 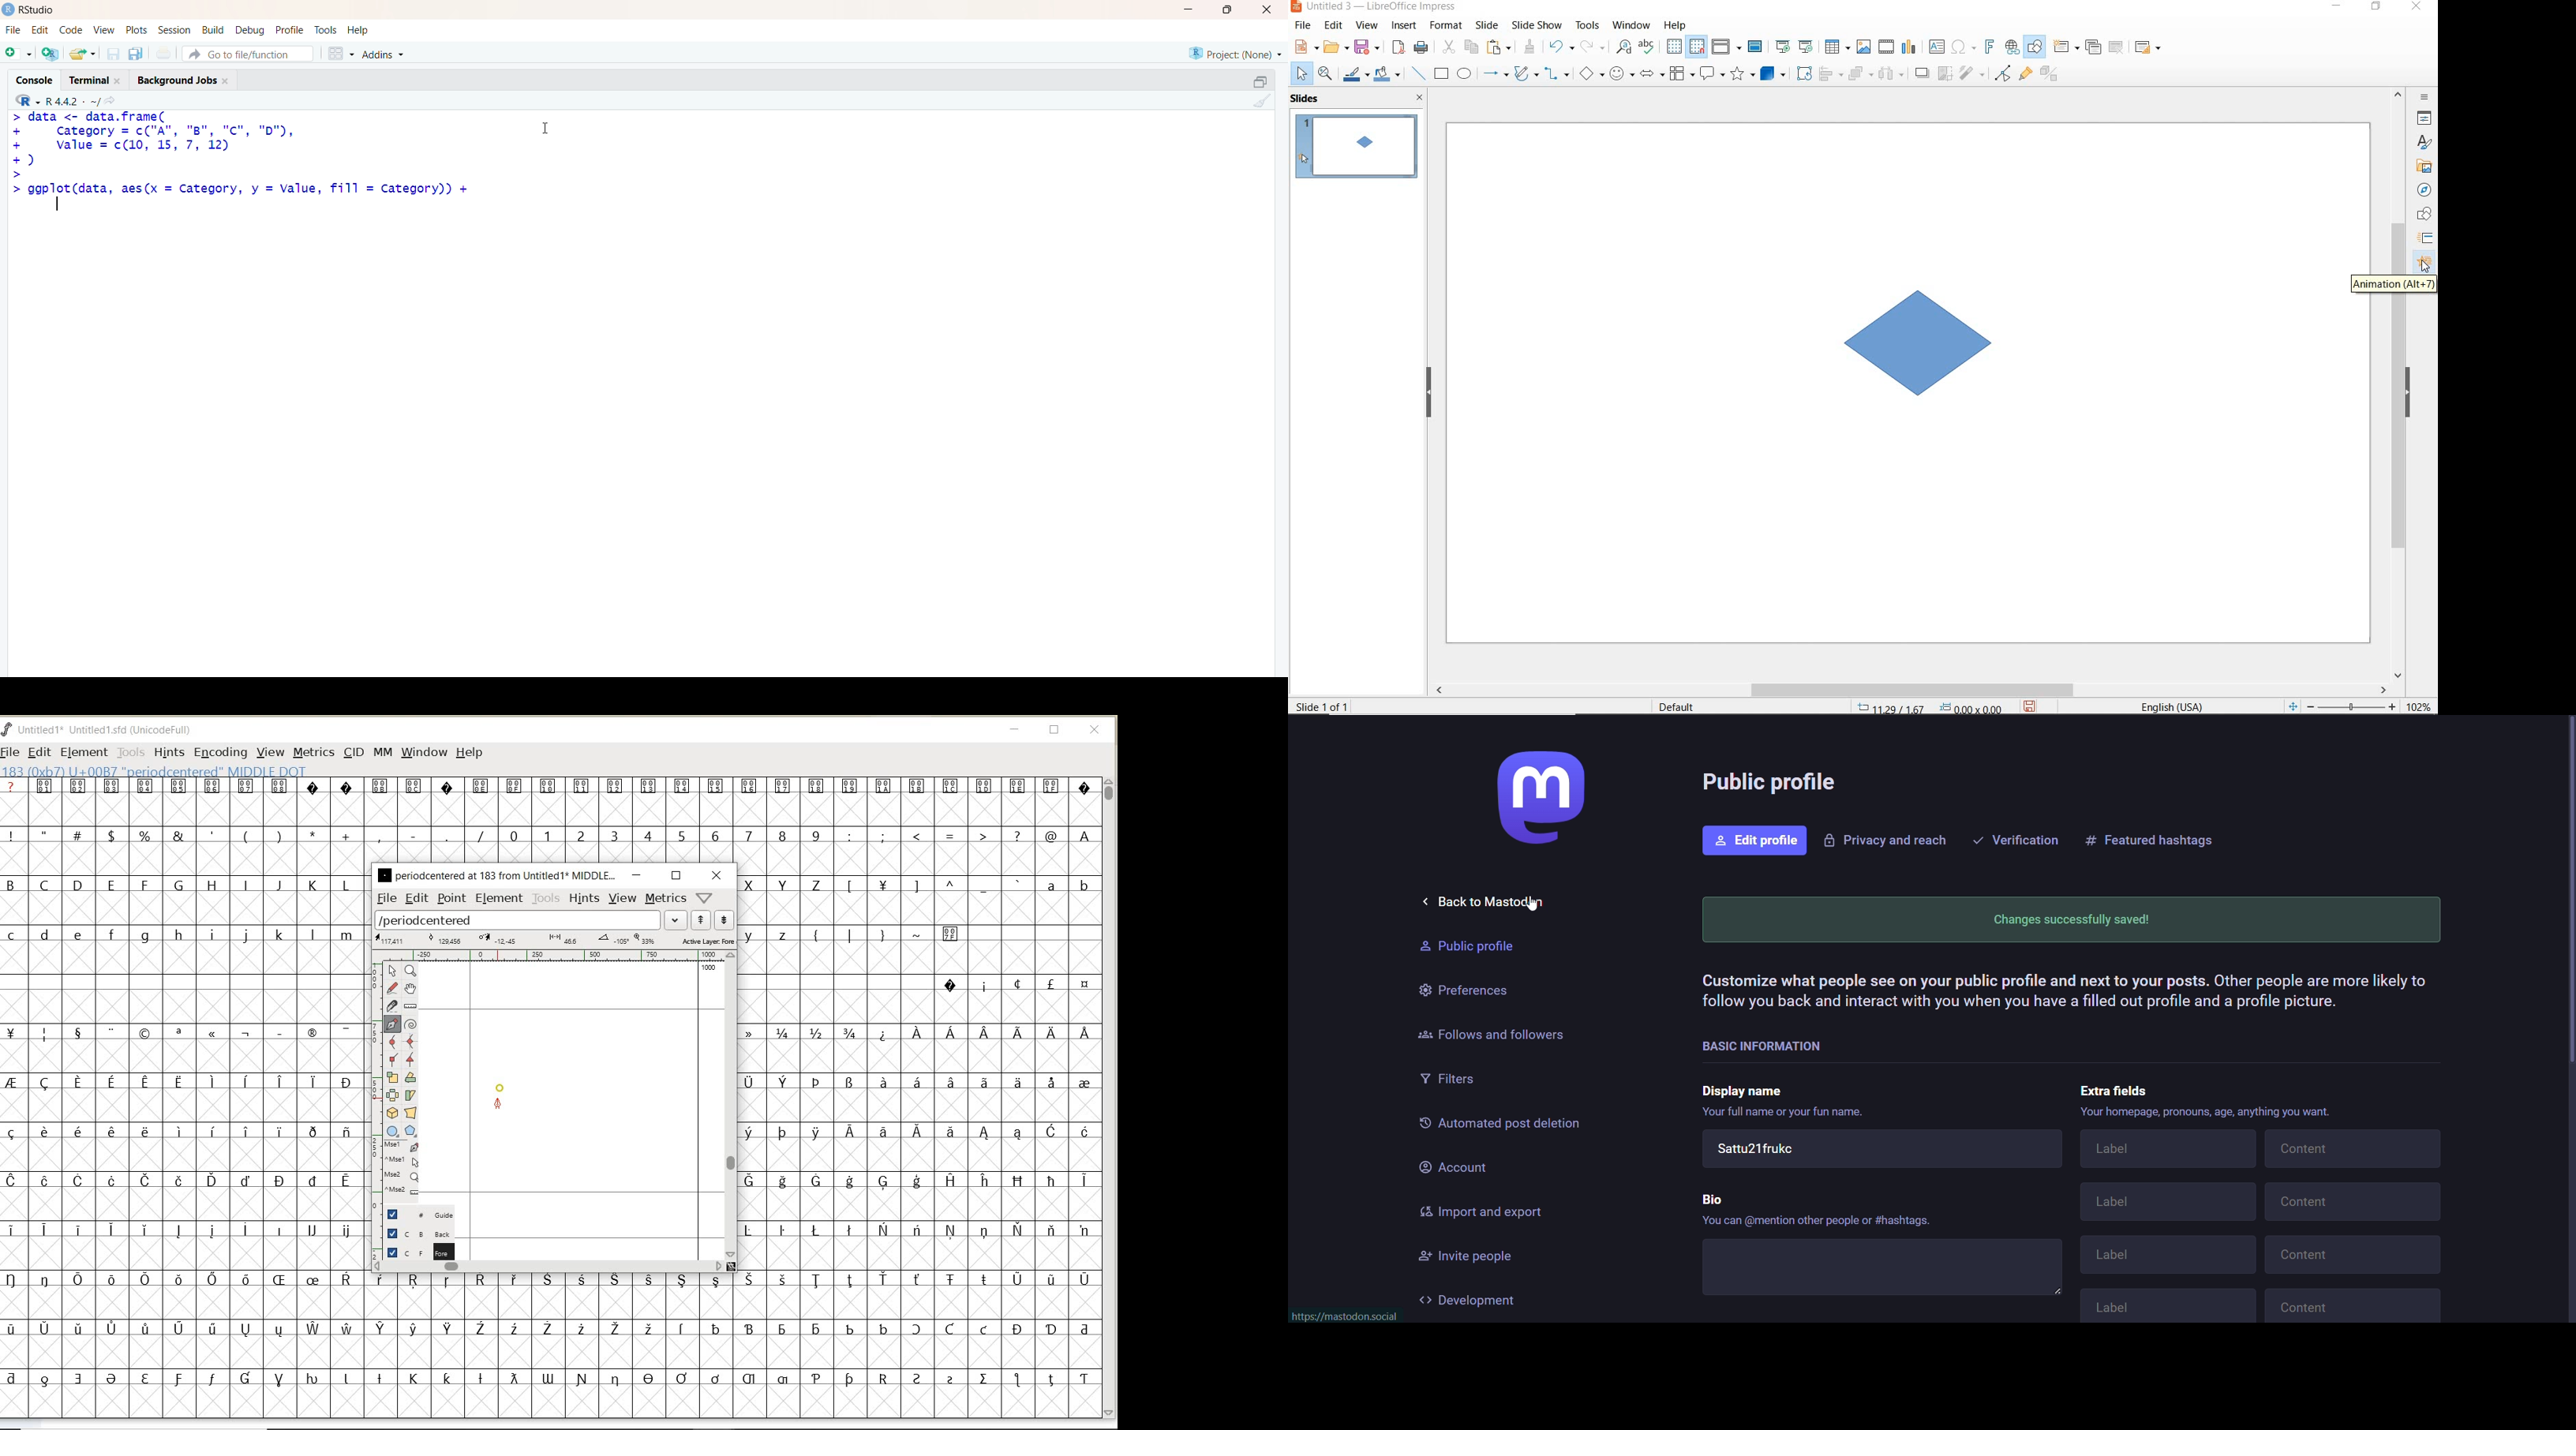 I want to click on slide, so click(x=1490, y=26).